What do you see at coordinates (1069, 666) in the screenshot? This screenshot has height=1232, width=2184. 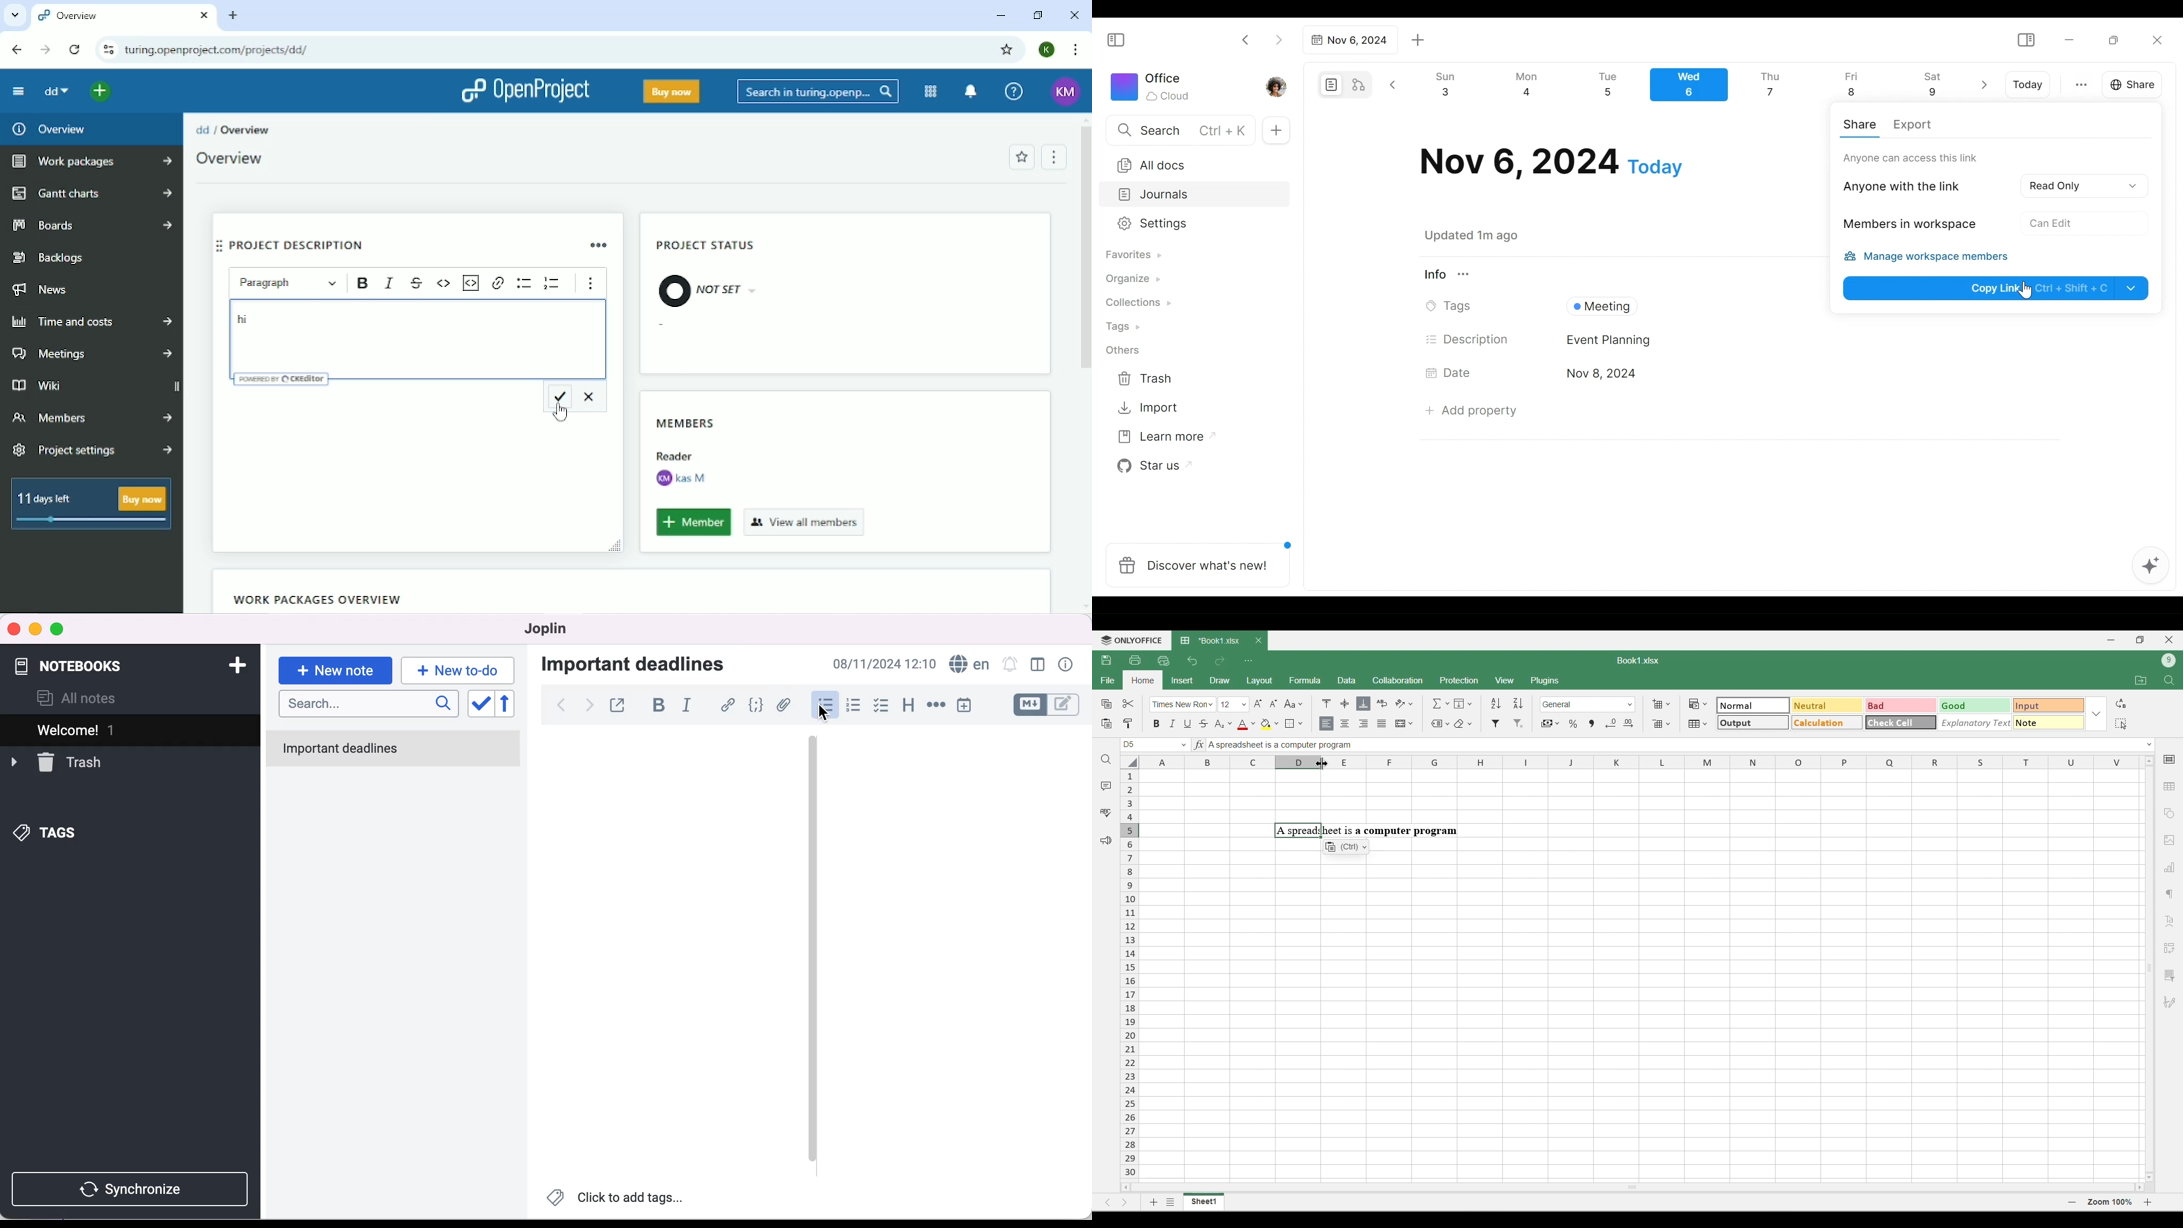 I see `note properties` at bounding box center [1069, 666].